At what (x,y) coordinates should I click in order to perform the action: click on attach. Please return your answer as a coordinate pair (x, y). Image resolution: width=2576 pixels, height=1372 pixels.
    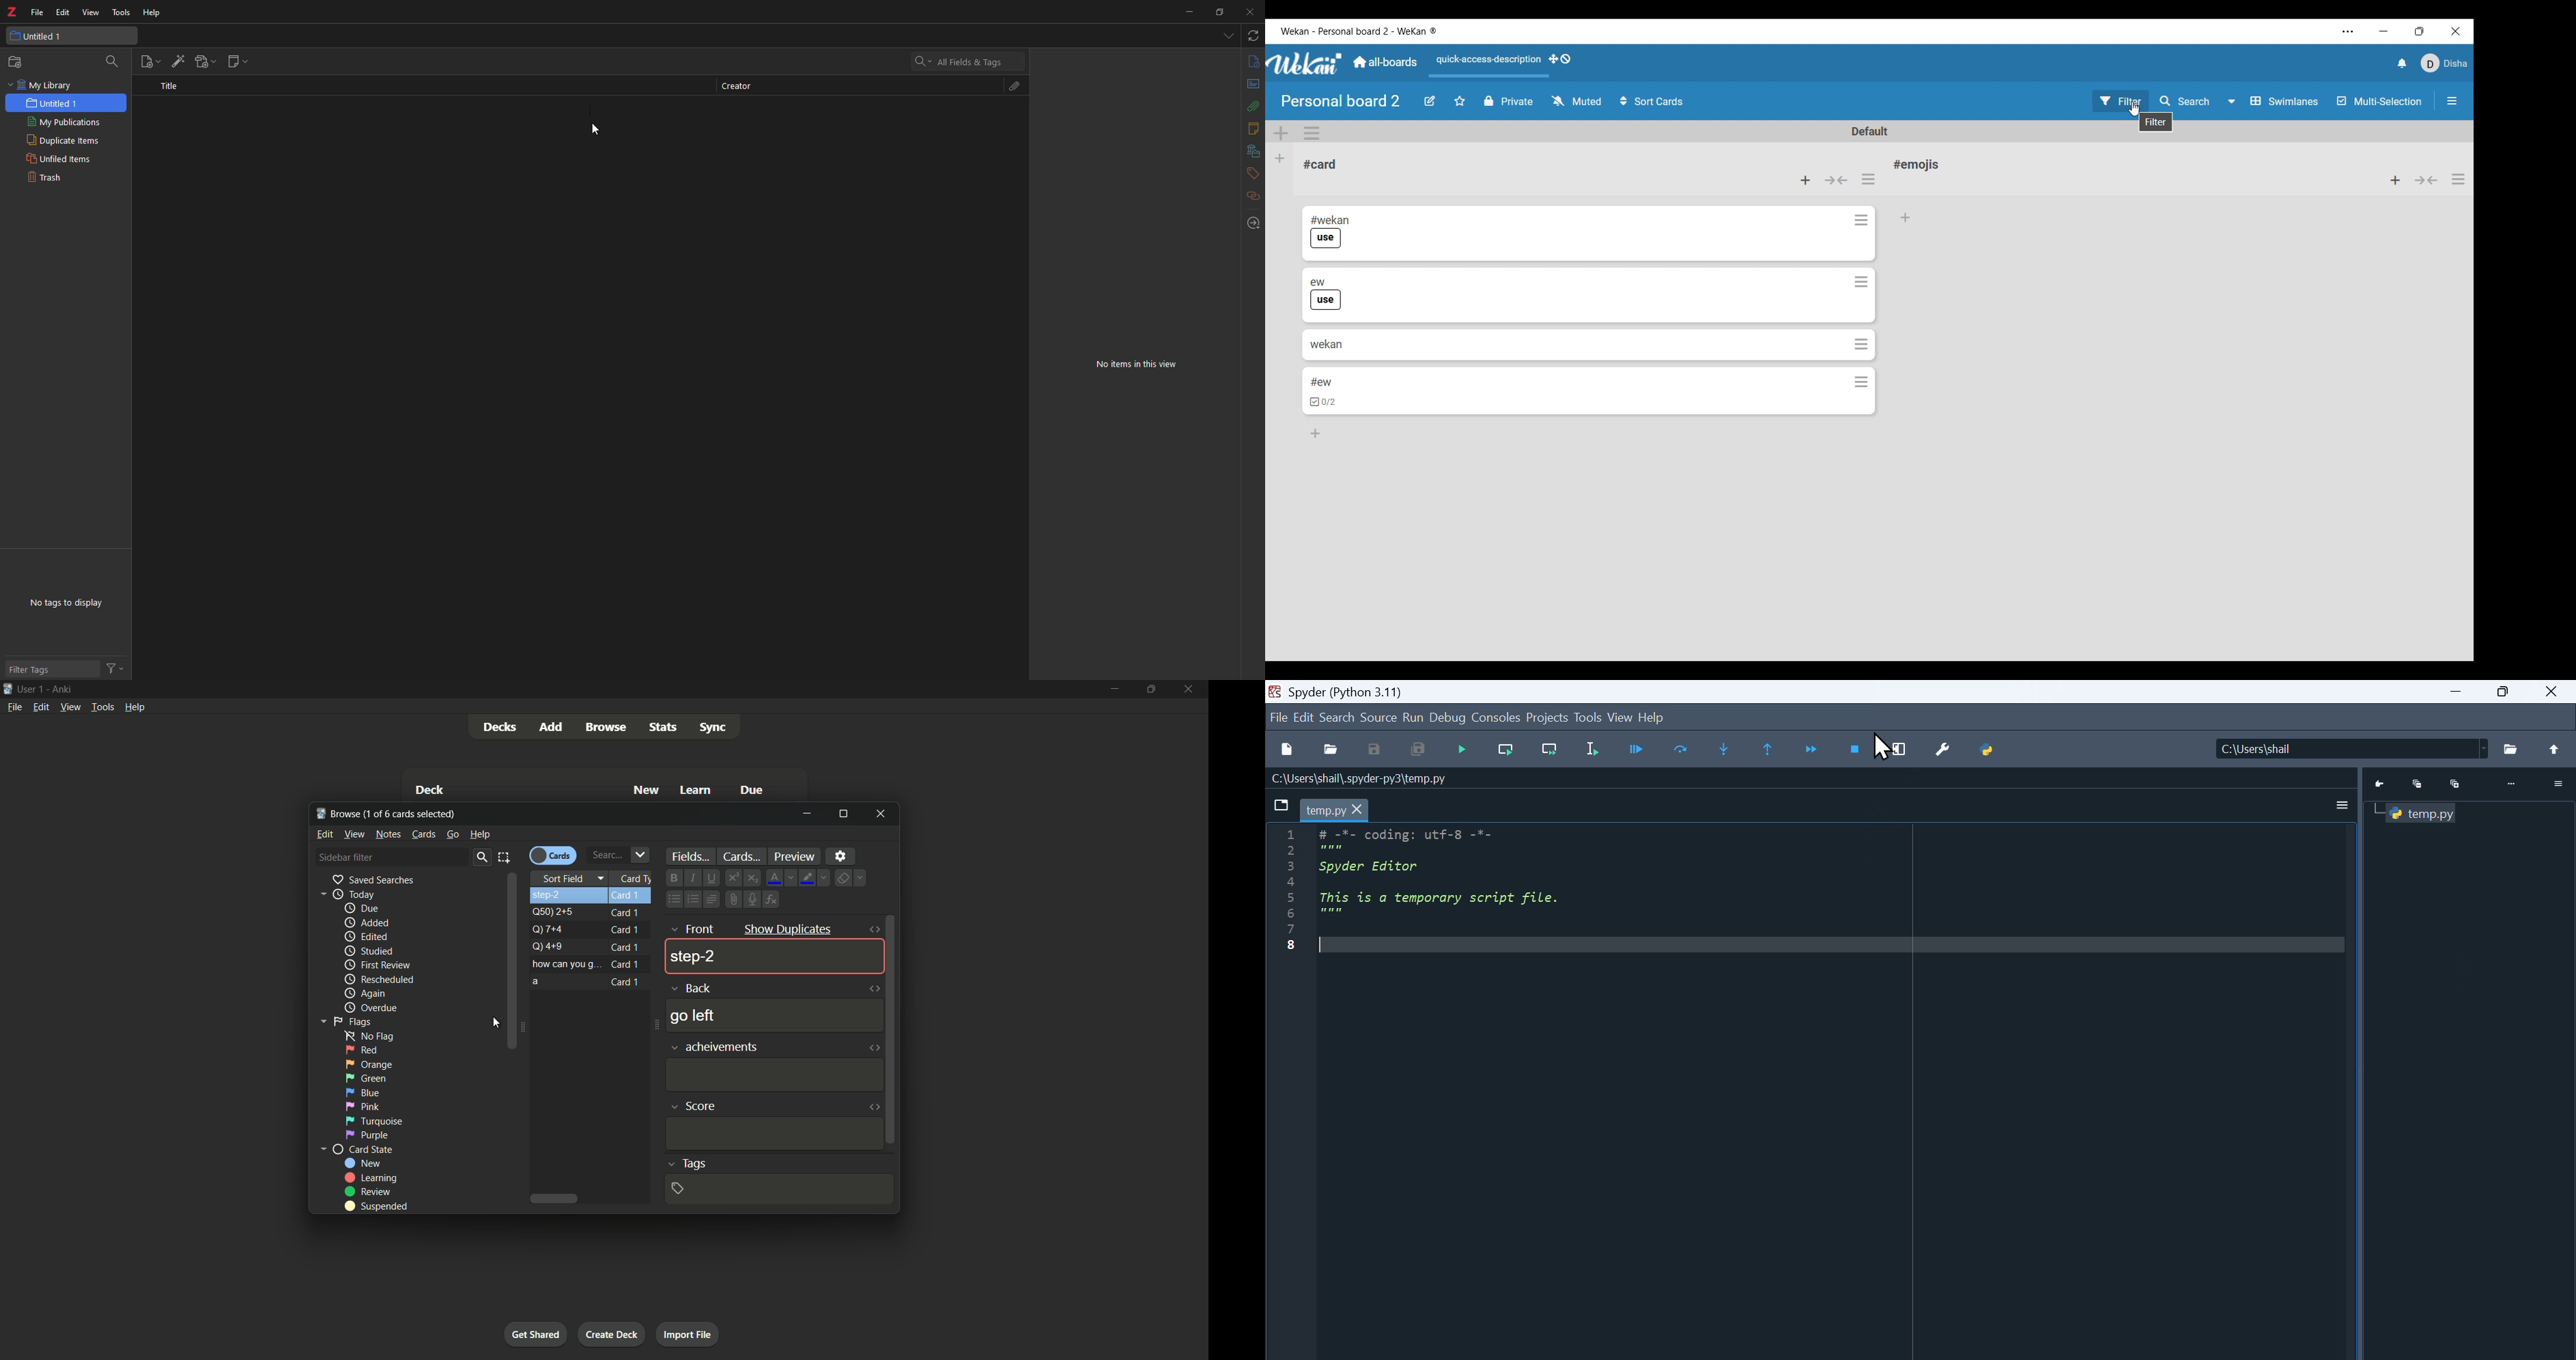
    Looking at the image, I should click on (1017, 88).